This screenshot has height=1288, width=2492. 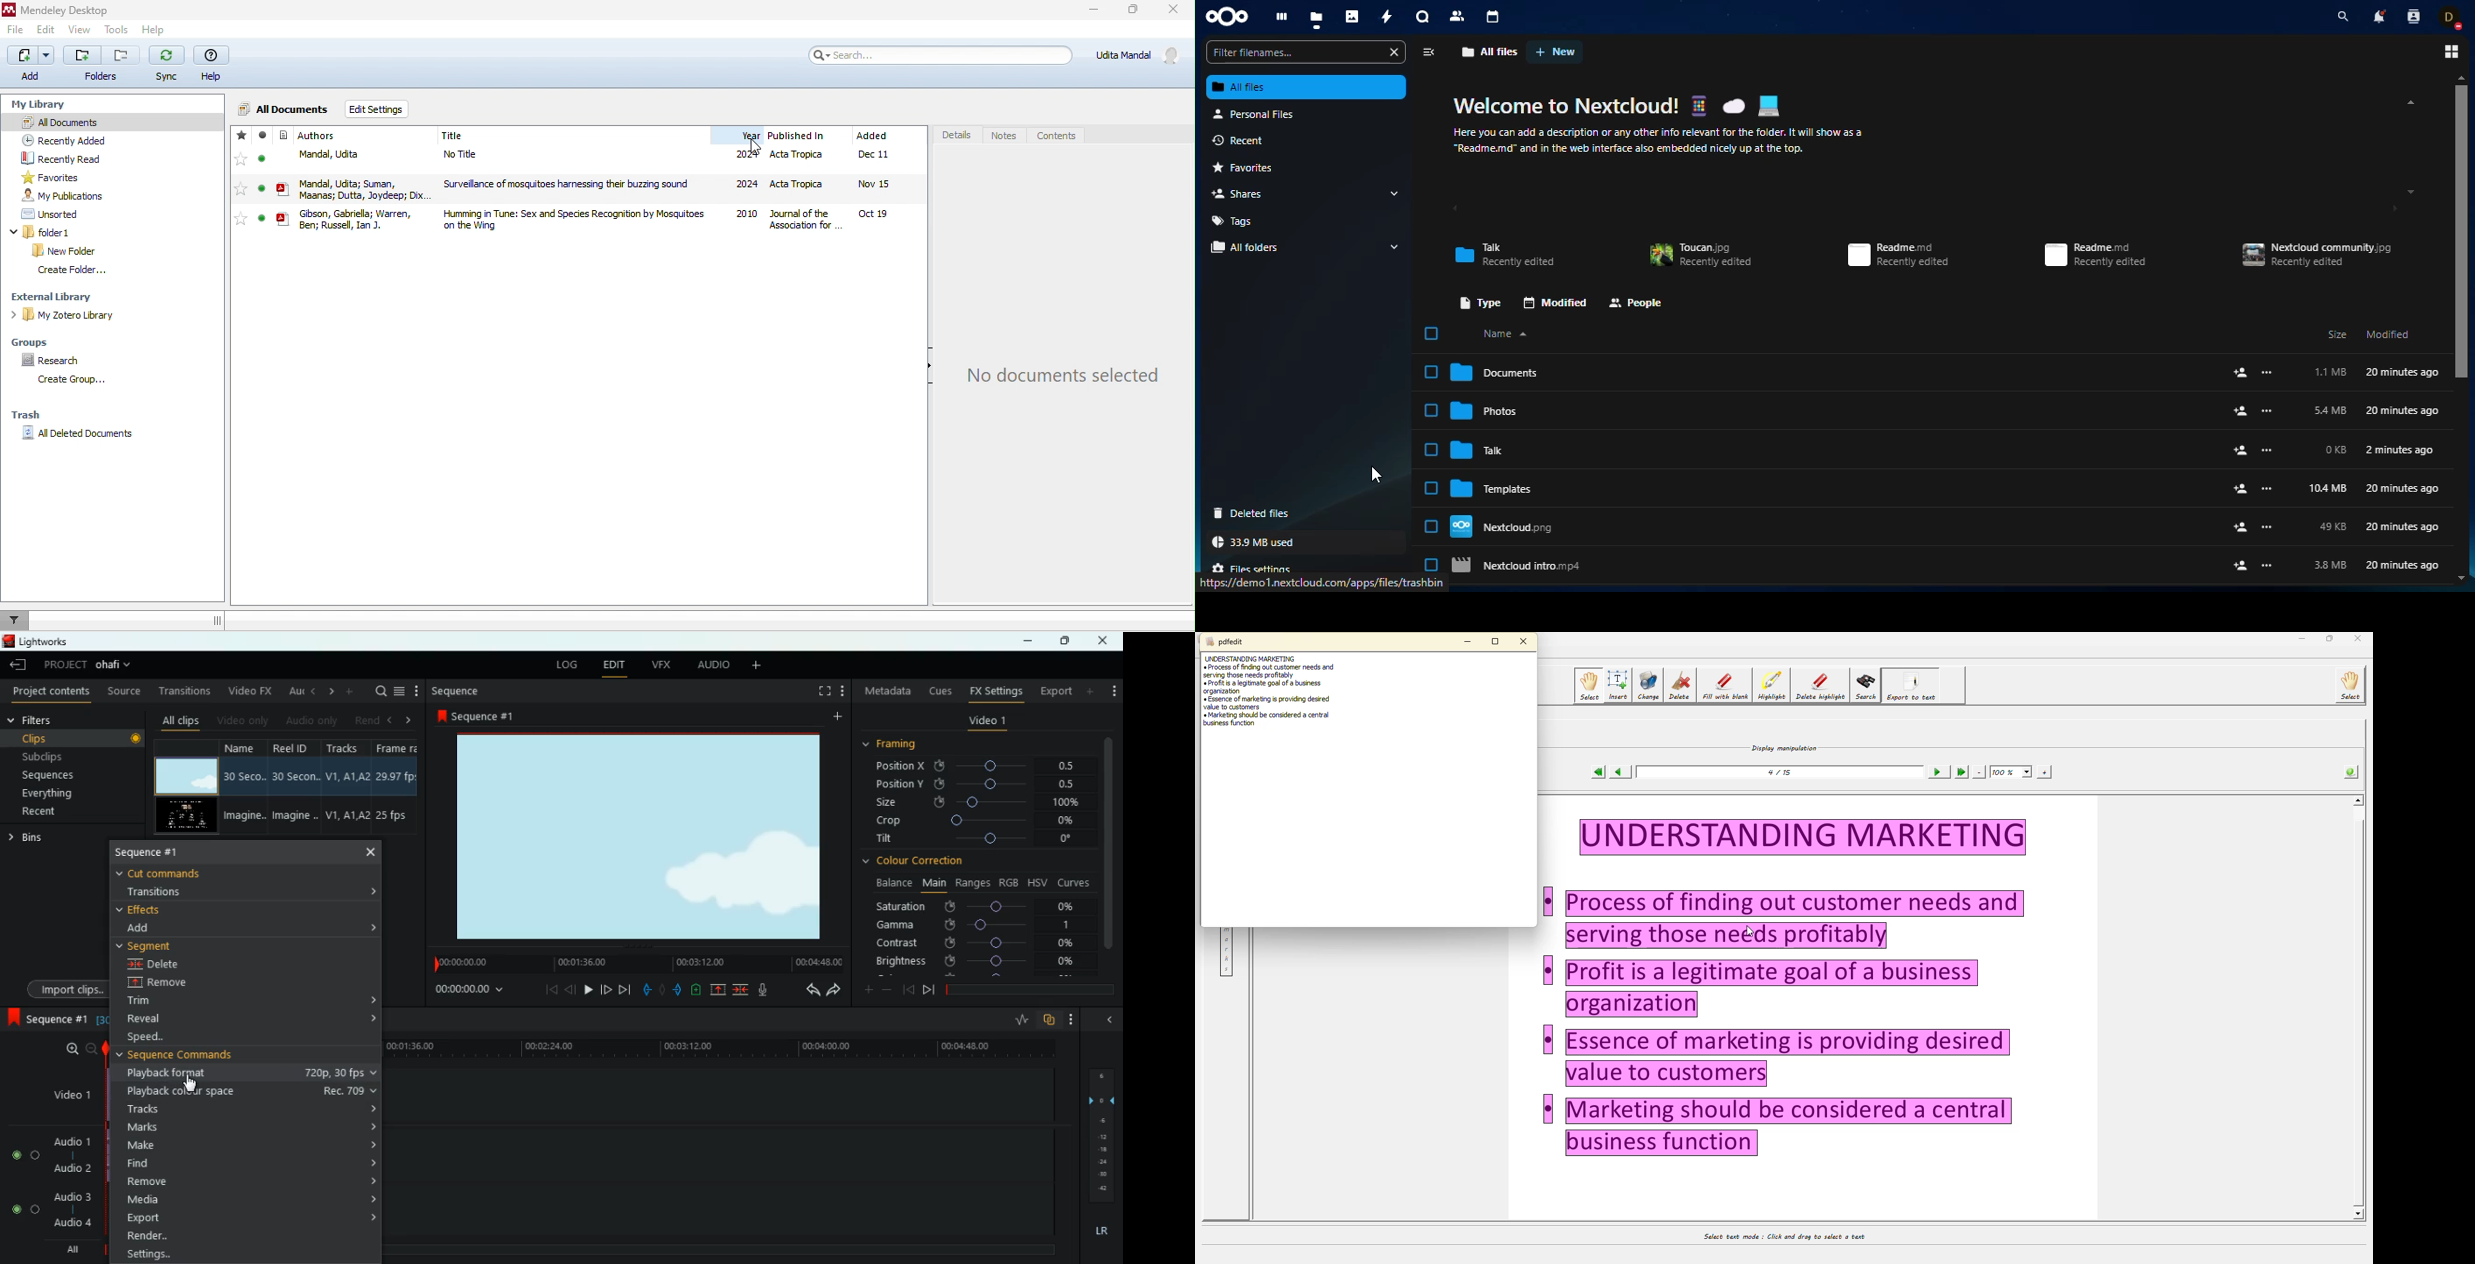 I want to click on jump, so click(x=606, y=990).